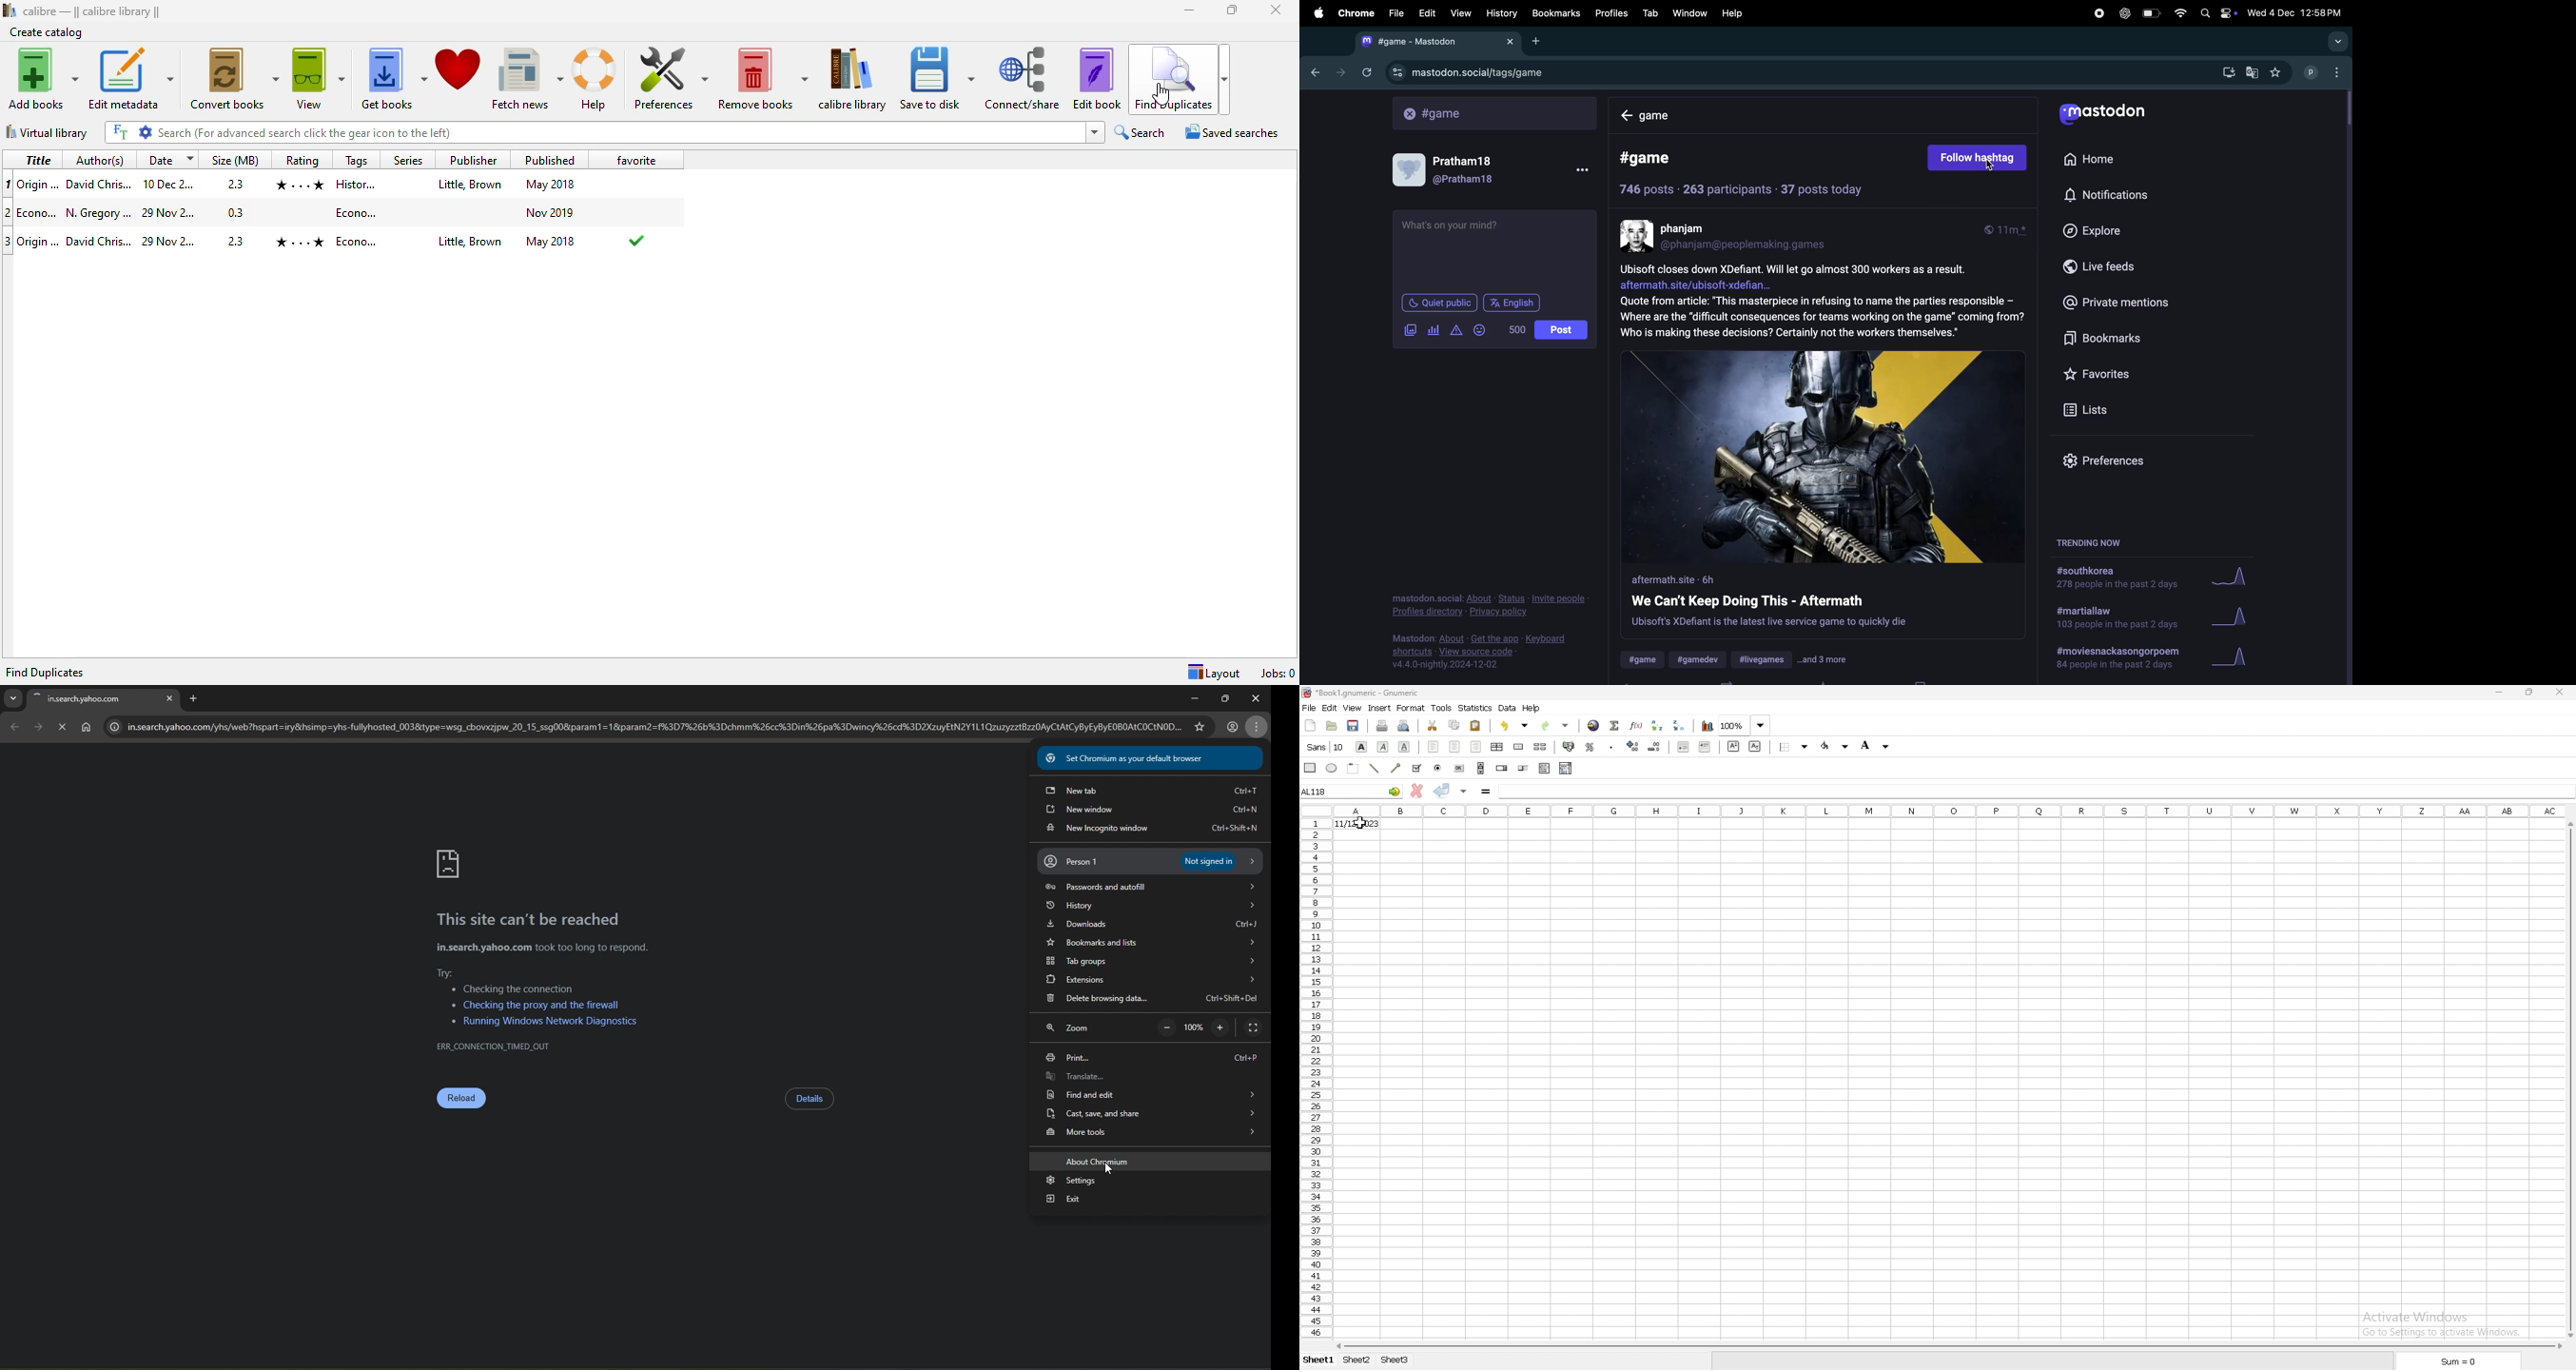  What do you see at coordinates (1615, 725) in the screenshot?
I see `summation` at bounding box center [1615, 725].